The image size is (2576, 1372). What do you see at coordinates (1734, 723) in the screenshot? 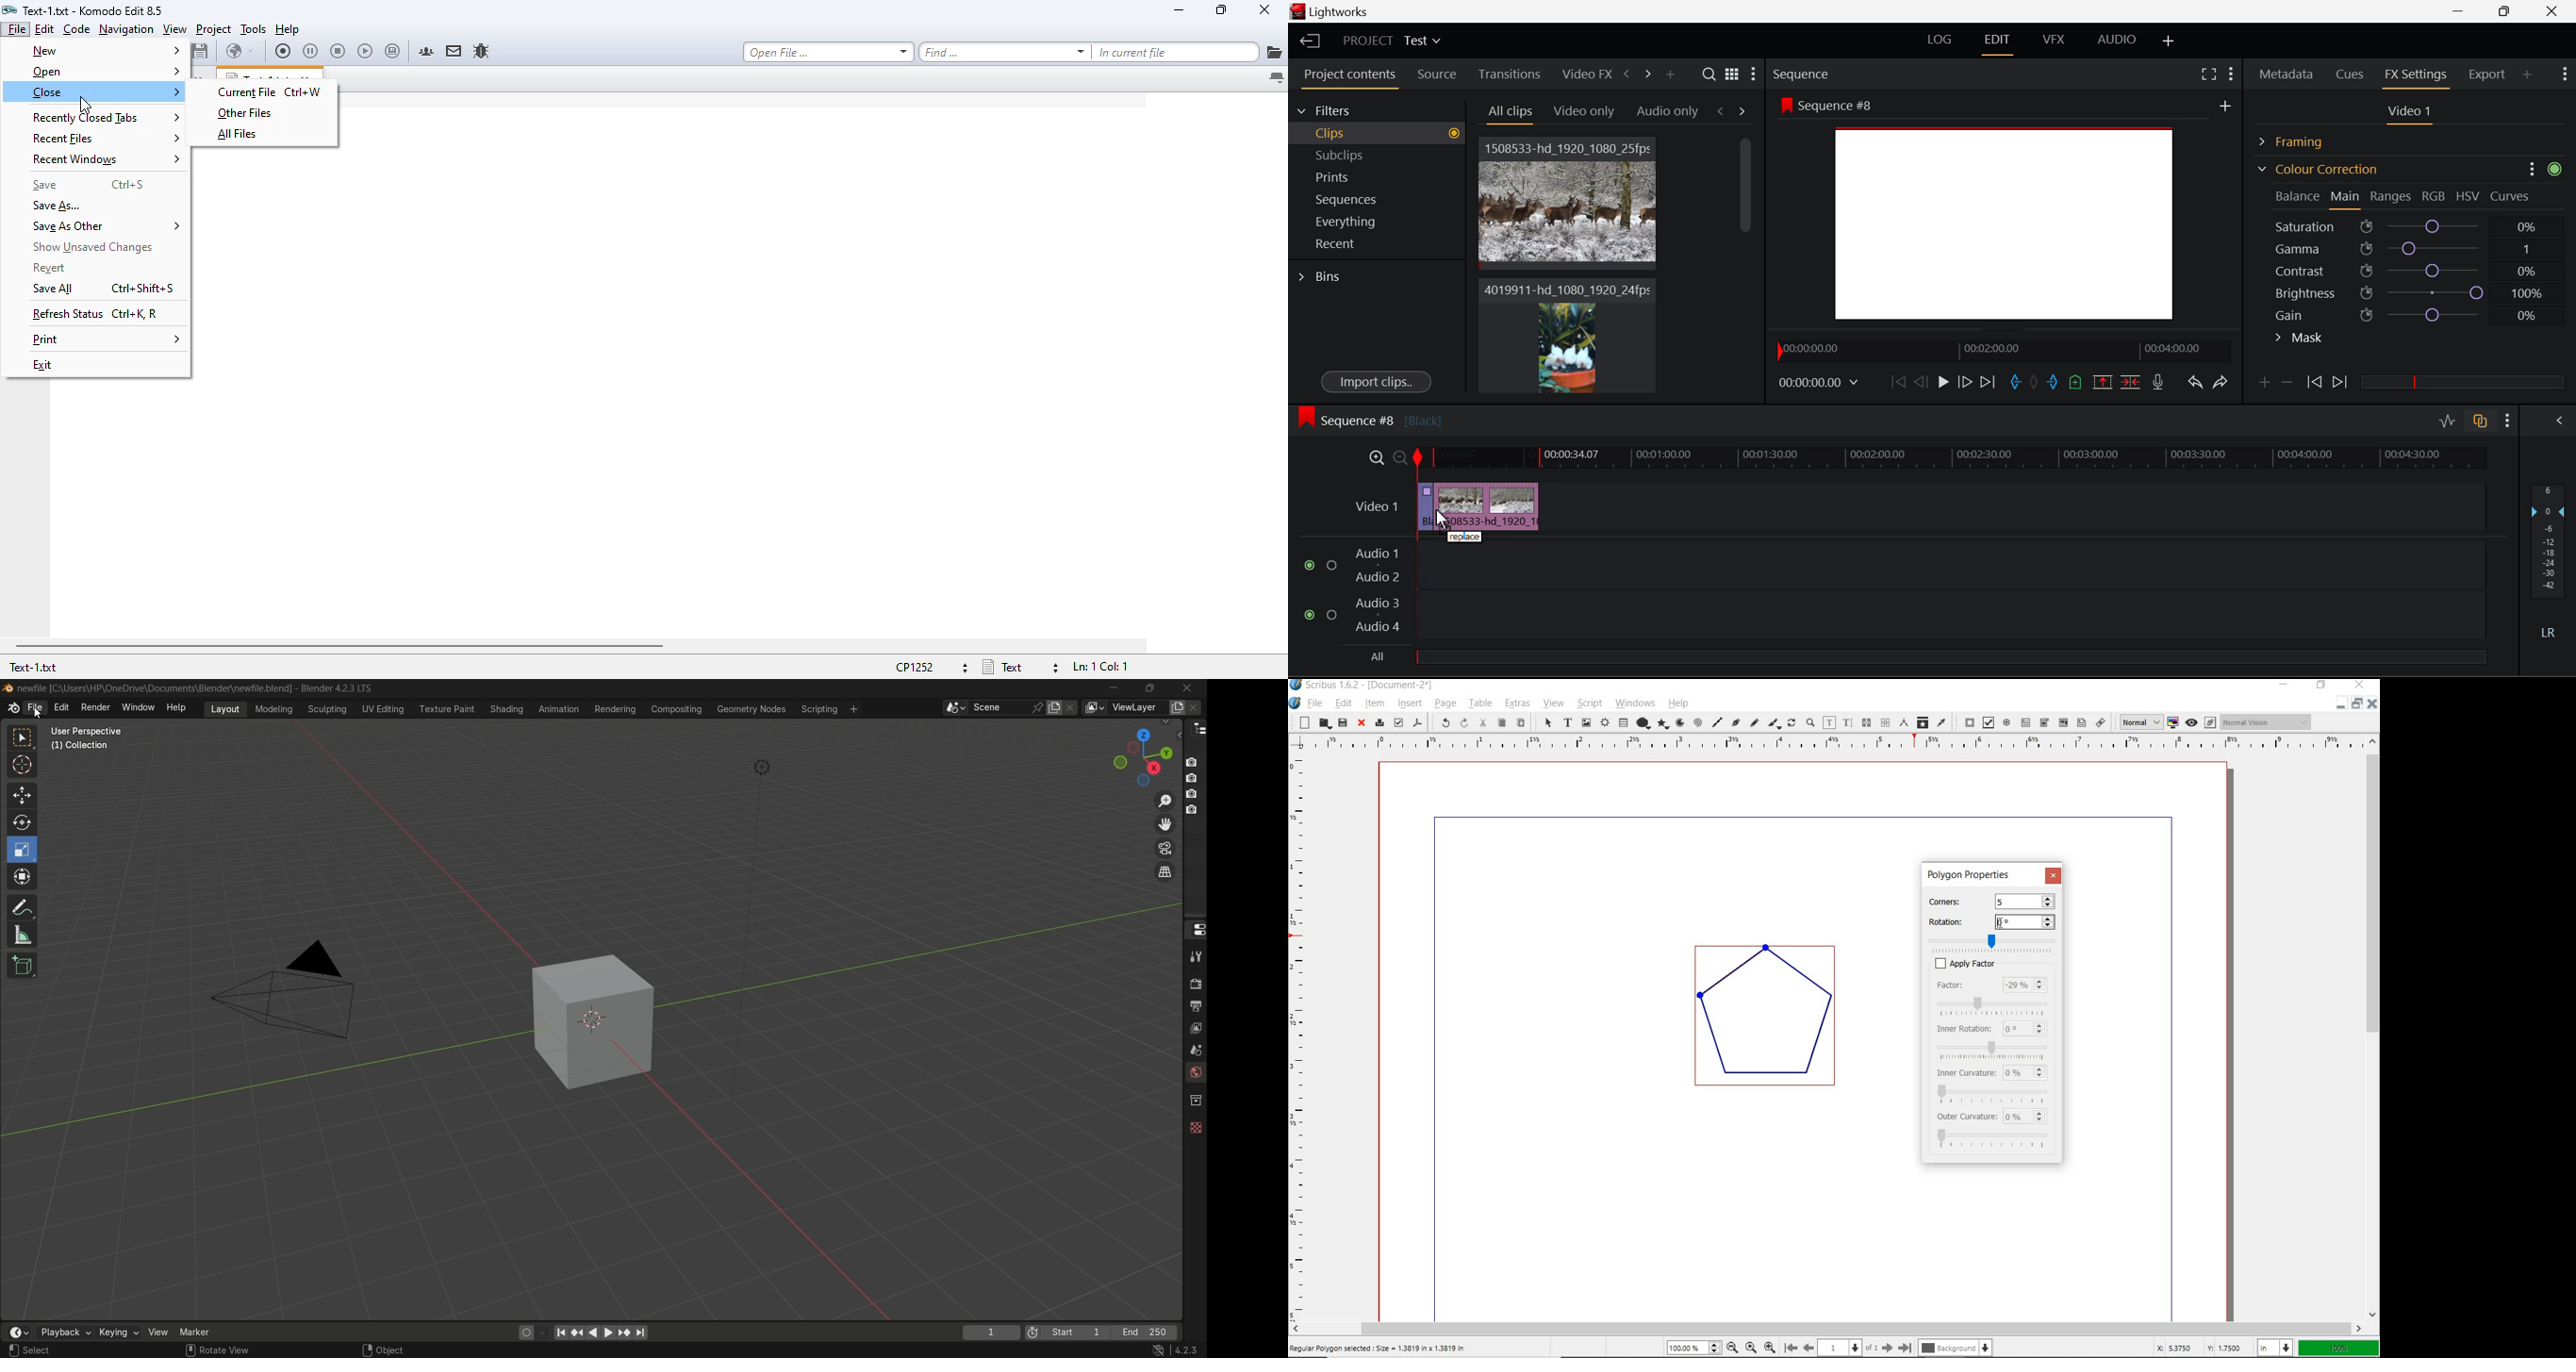
I see `Bezier curve` at bounding box center [1734, 723].